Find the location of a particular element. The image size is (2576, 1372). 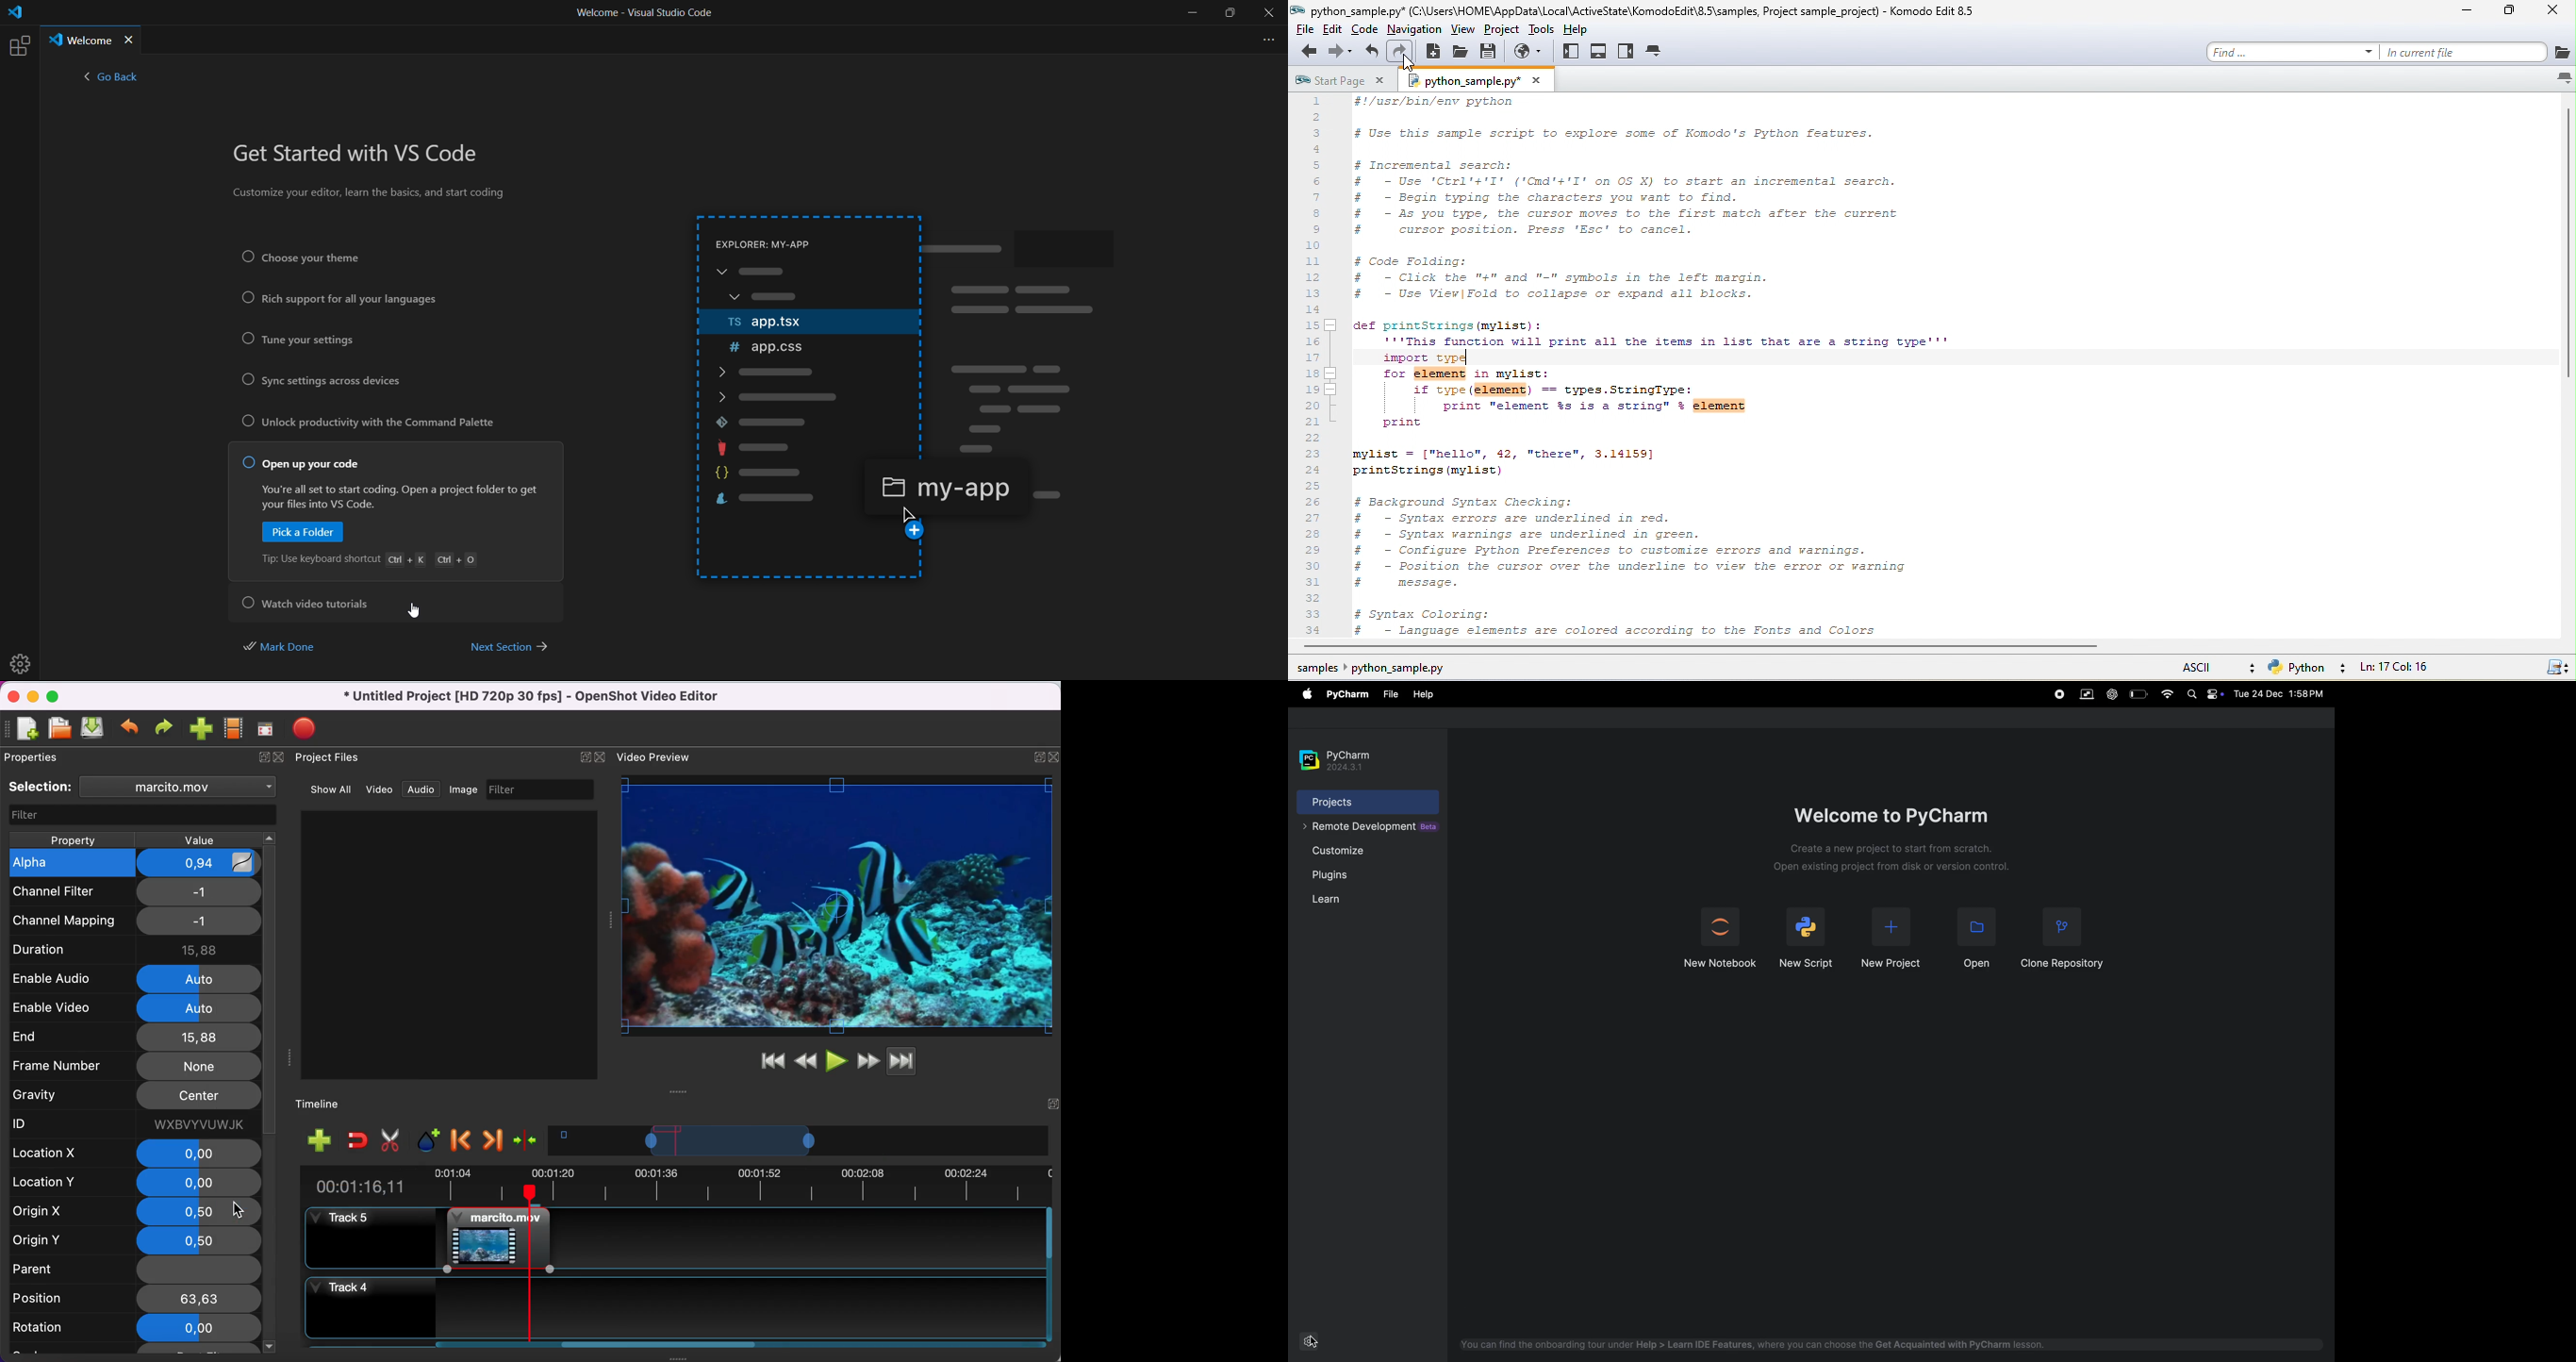

center the timeline is located at coordinates (528, 1143).